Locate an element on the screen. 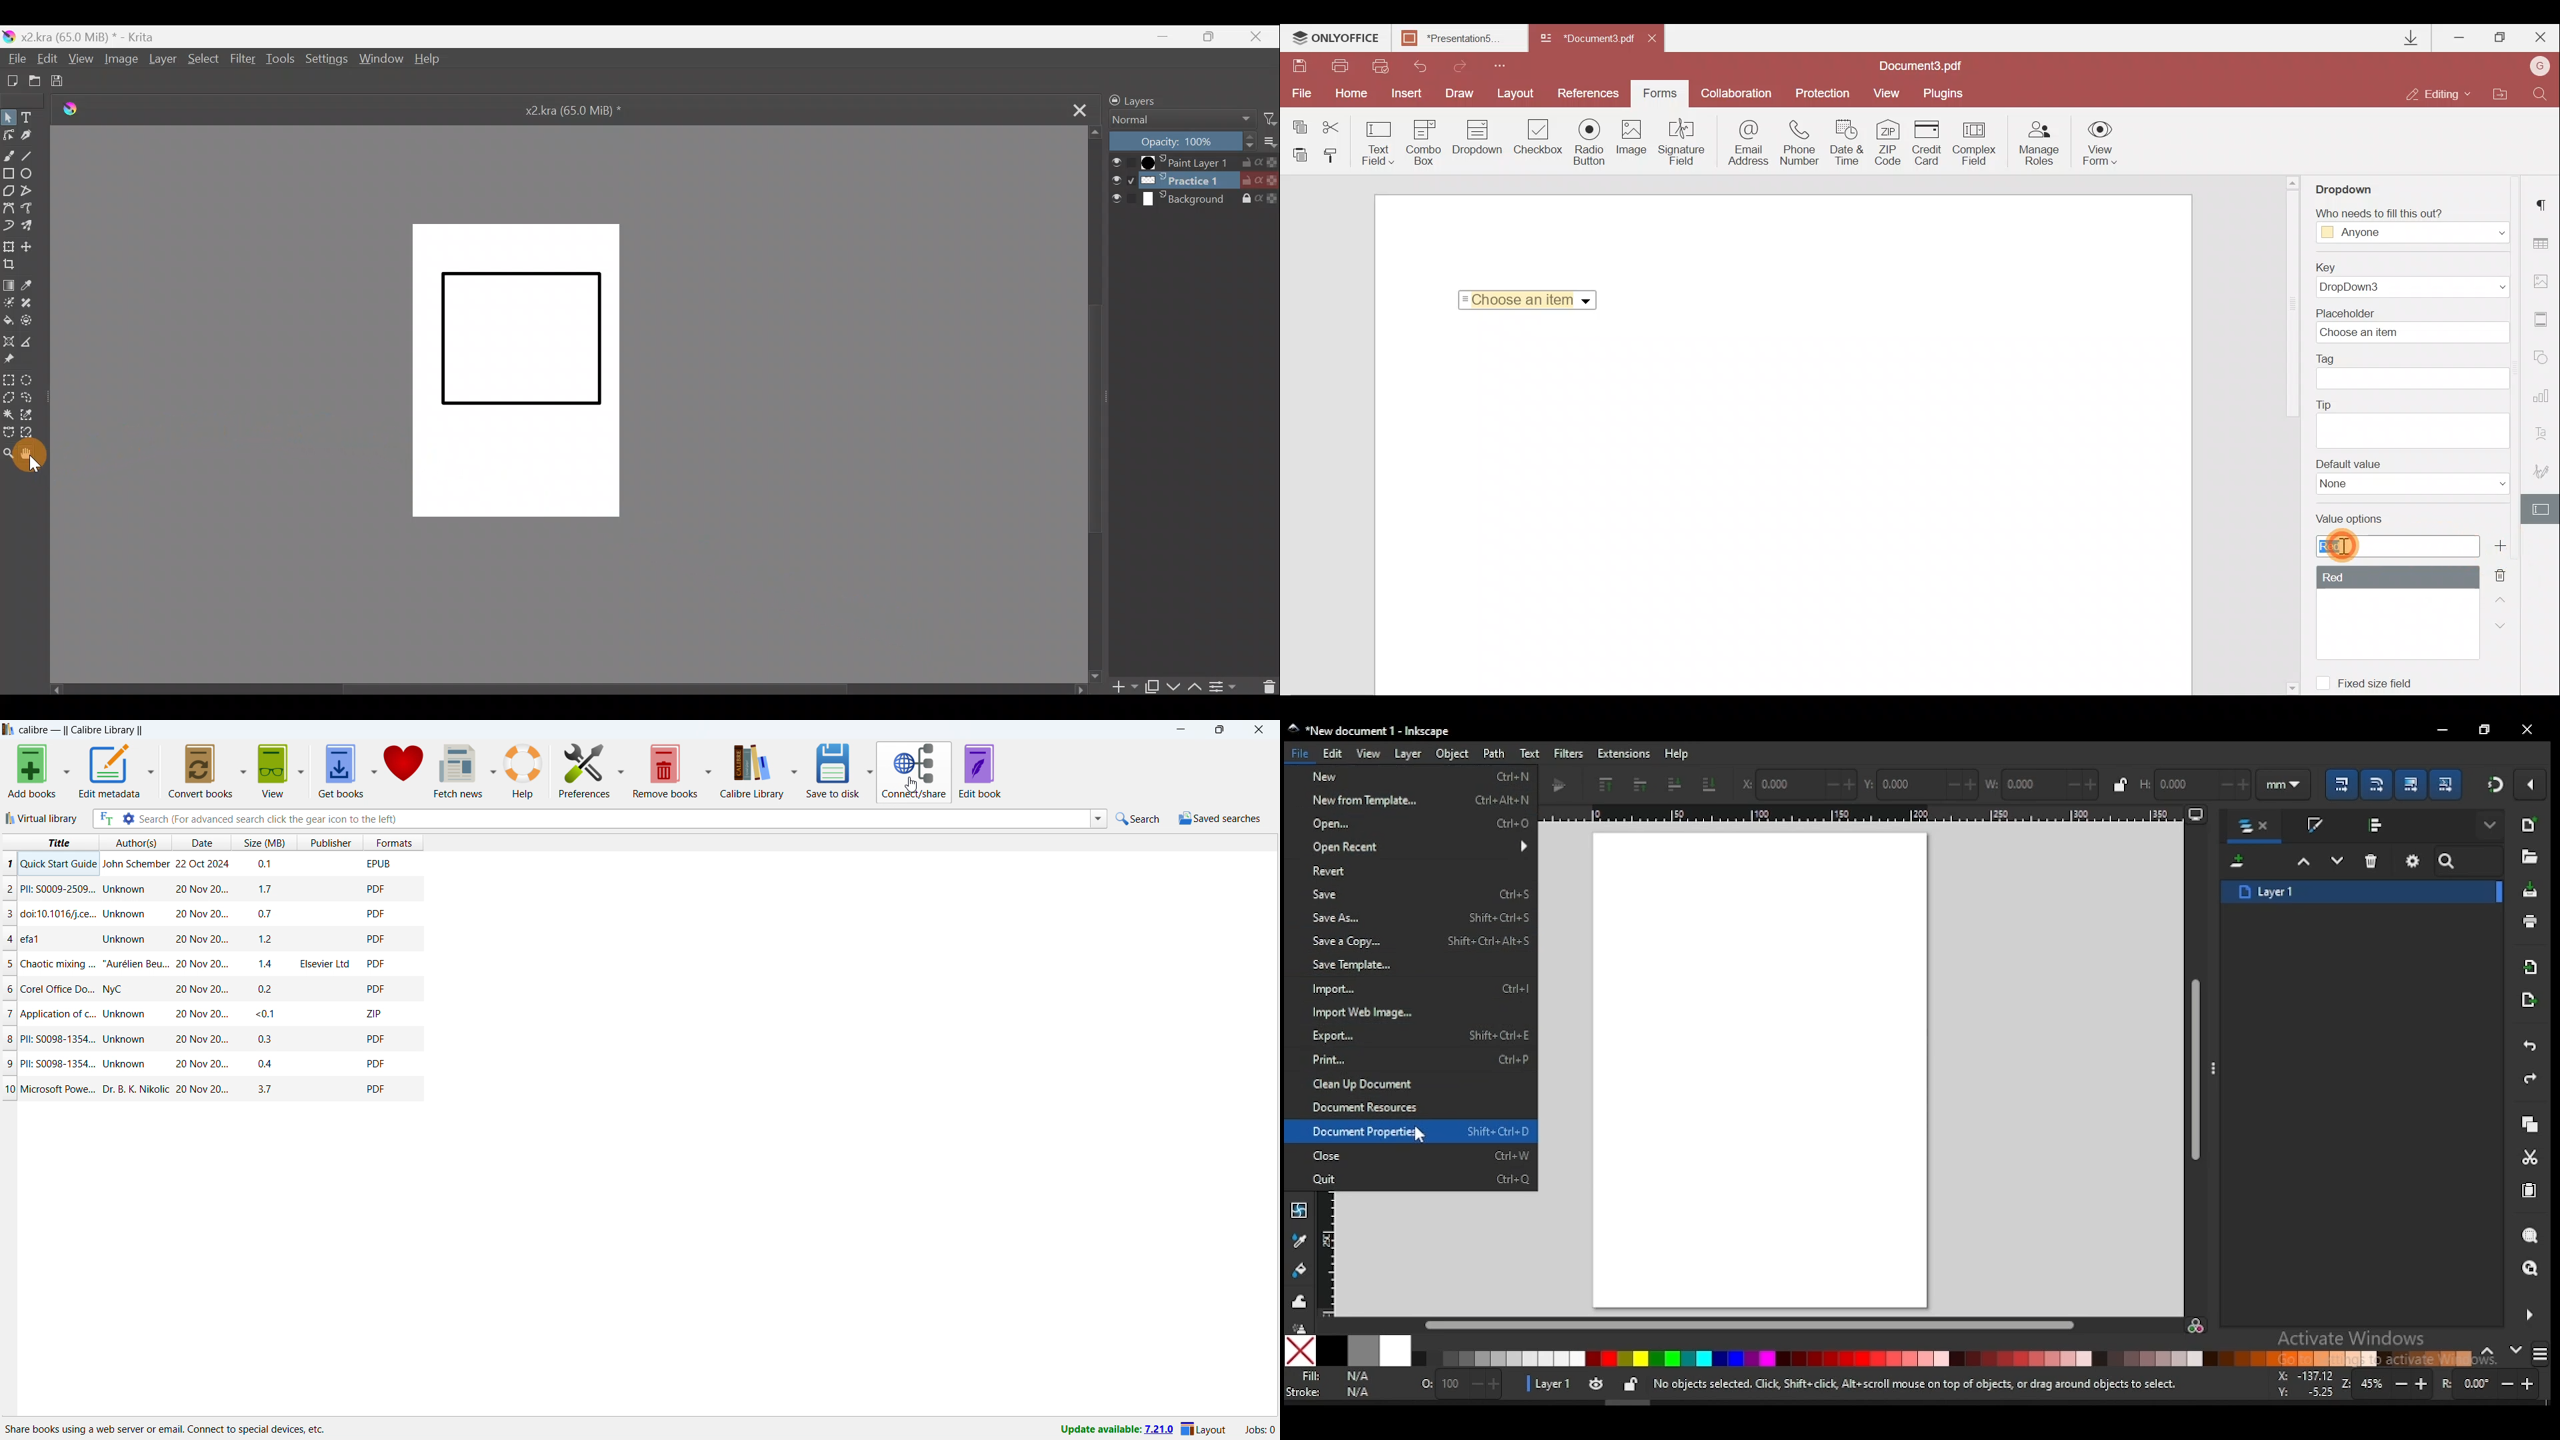 This screenshot has height=1456, width=2576. Scroll bar is located at coordinates (566, 692).